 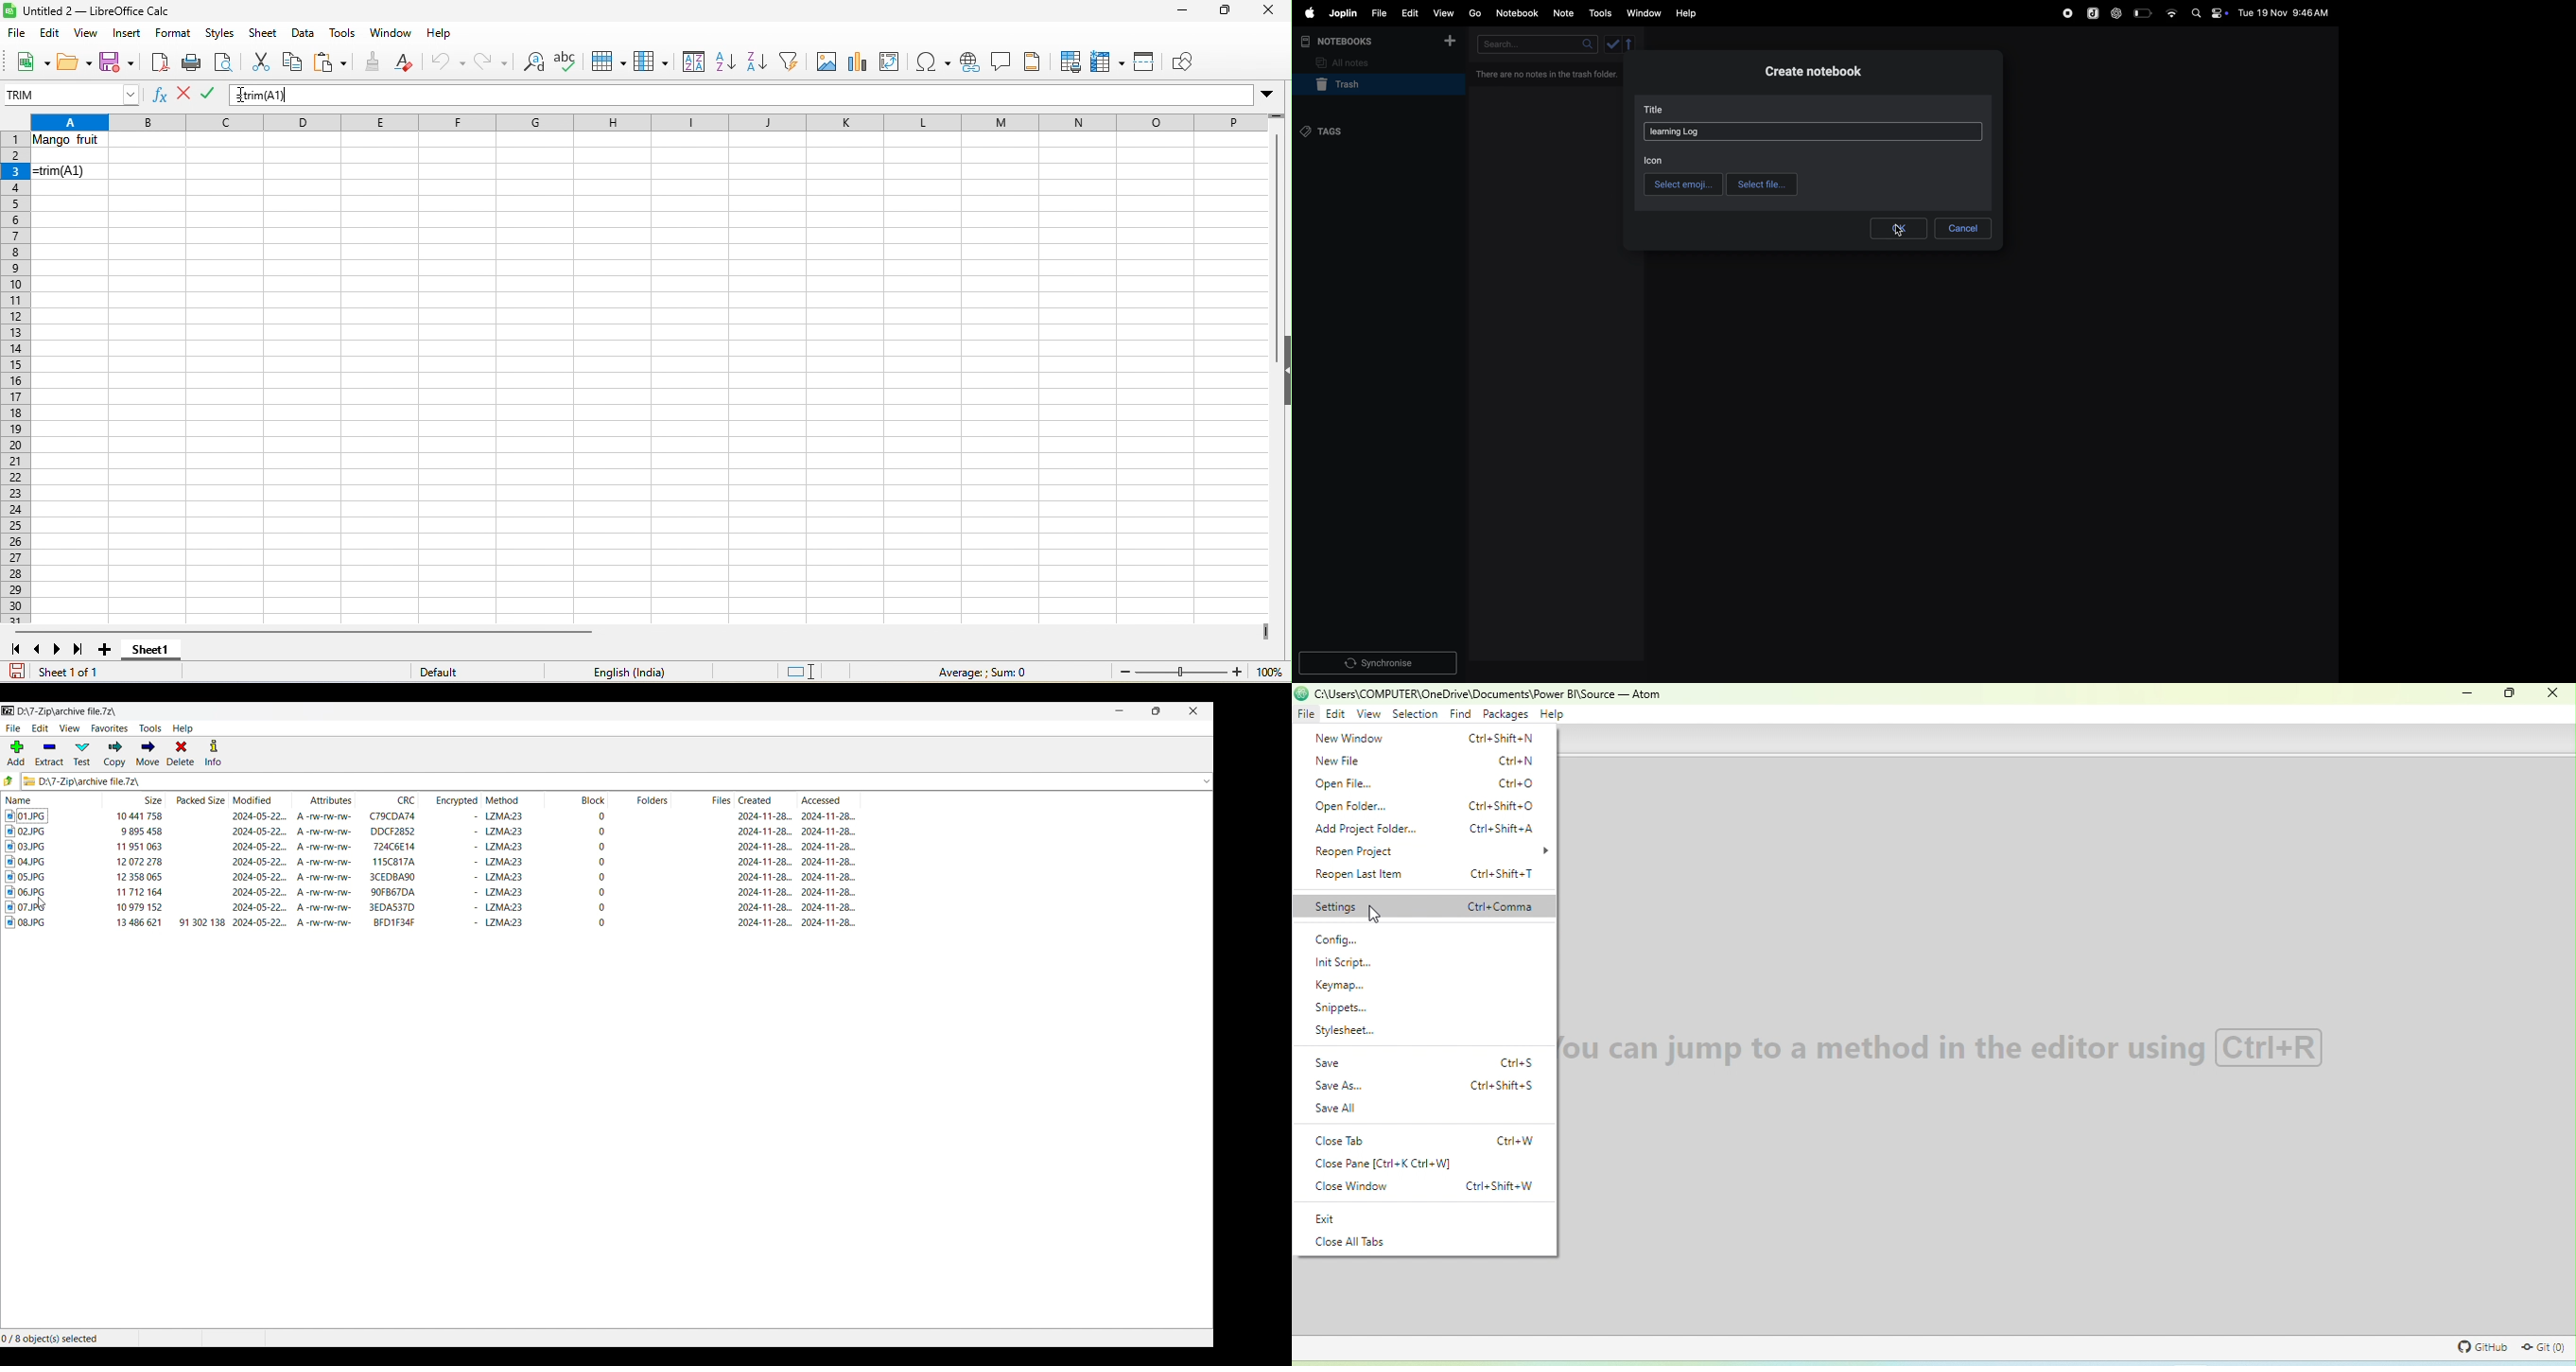 I want to click on date and time, so click(x=2286, y=12).